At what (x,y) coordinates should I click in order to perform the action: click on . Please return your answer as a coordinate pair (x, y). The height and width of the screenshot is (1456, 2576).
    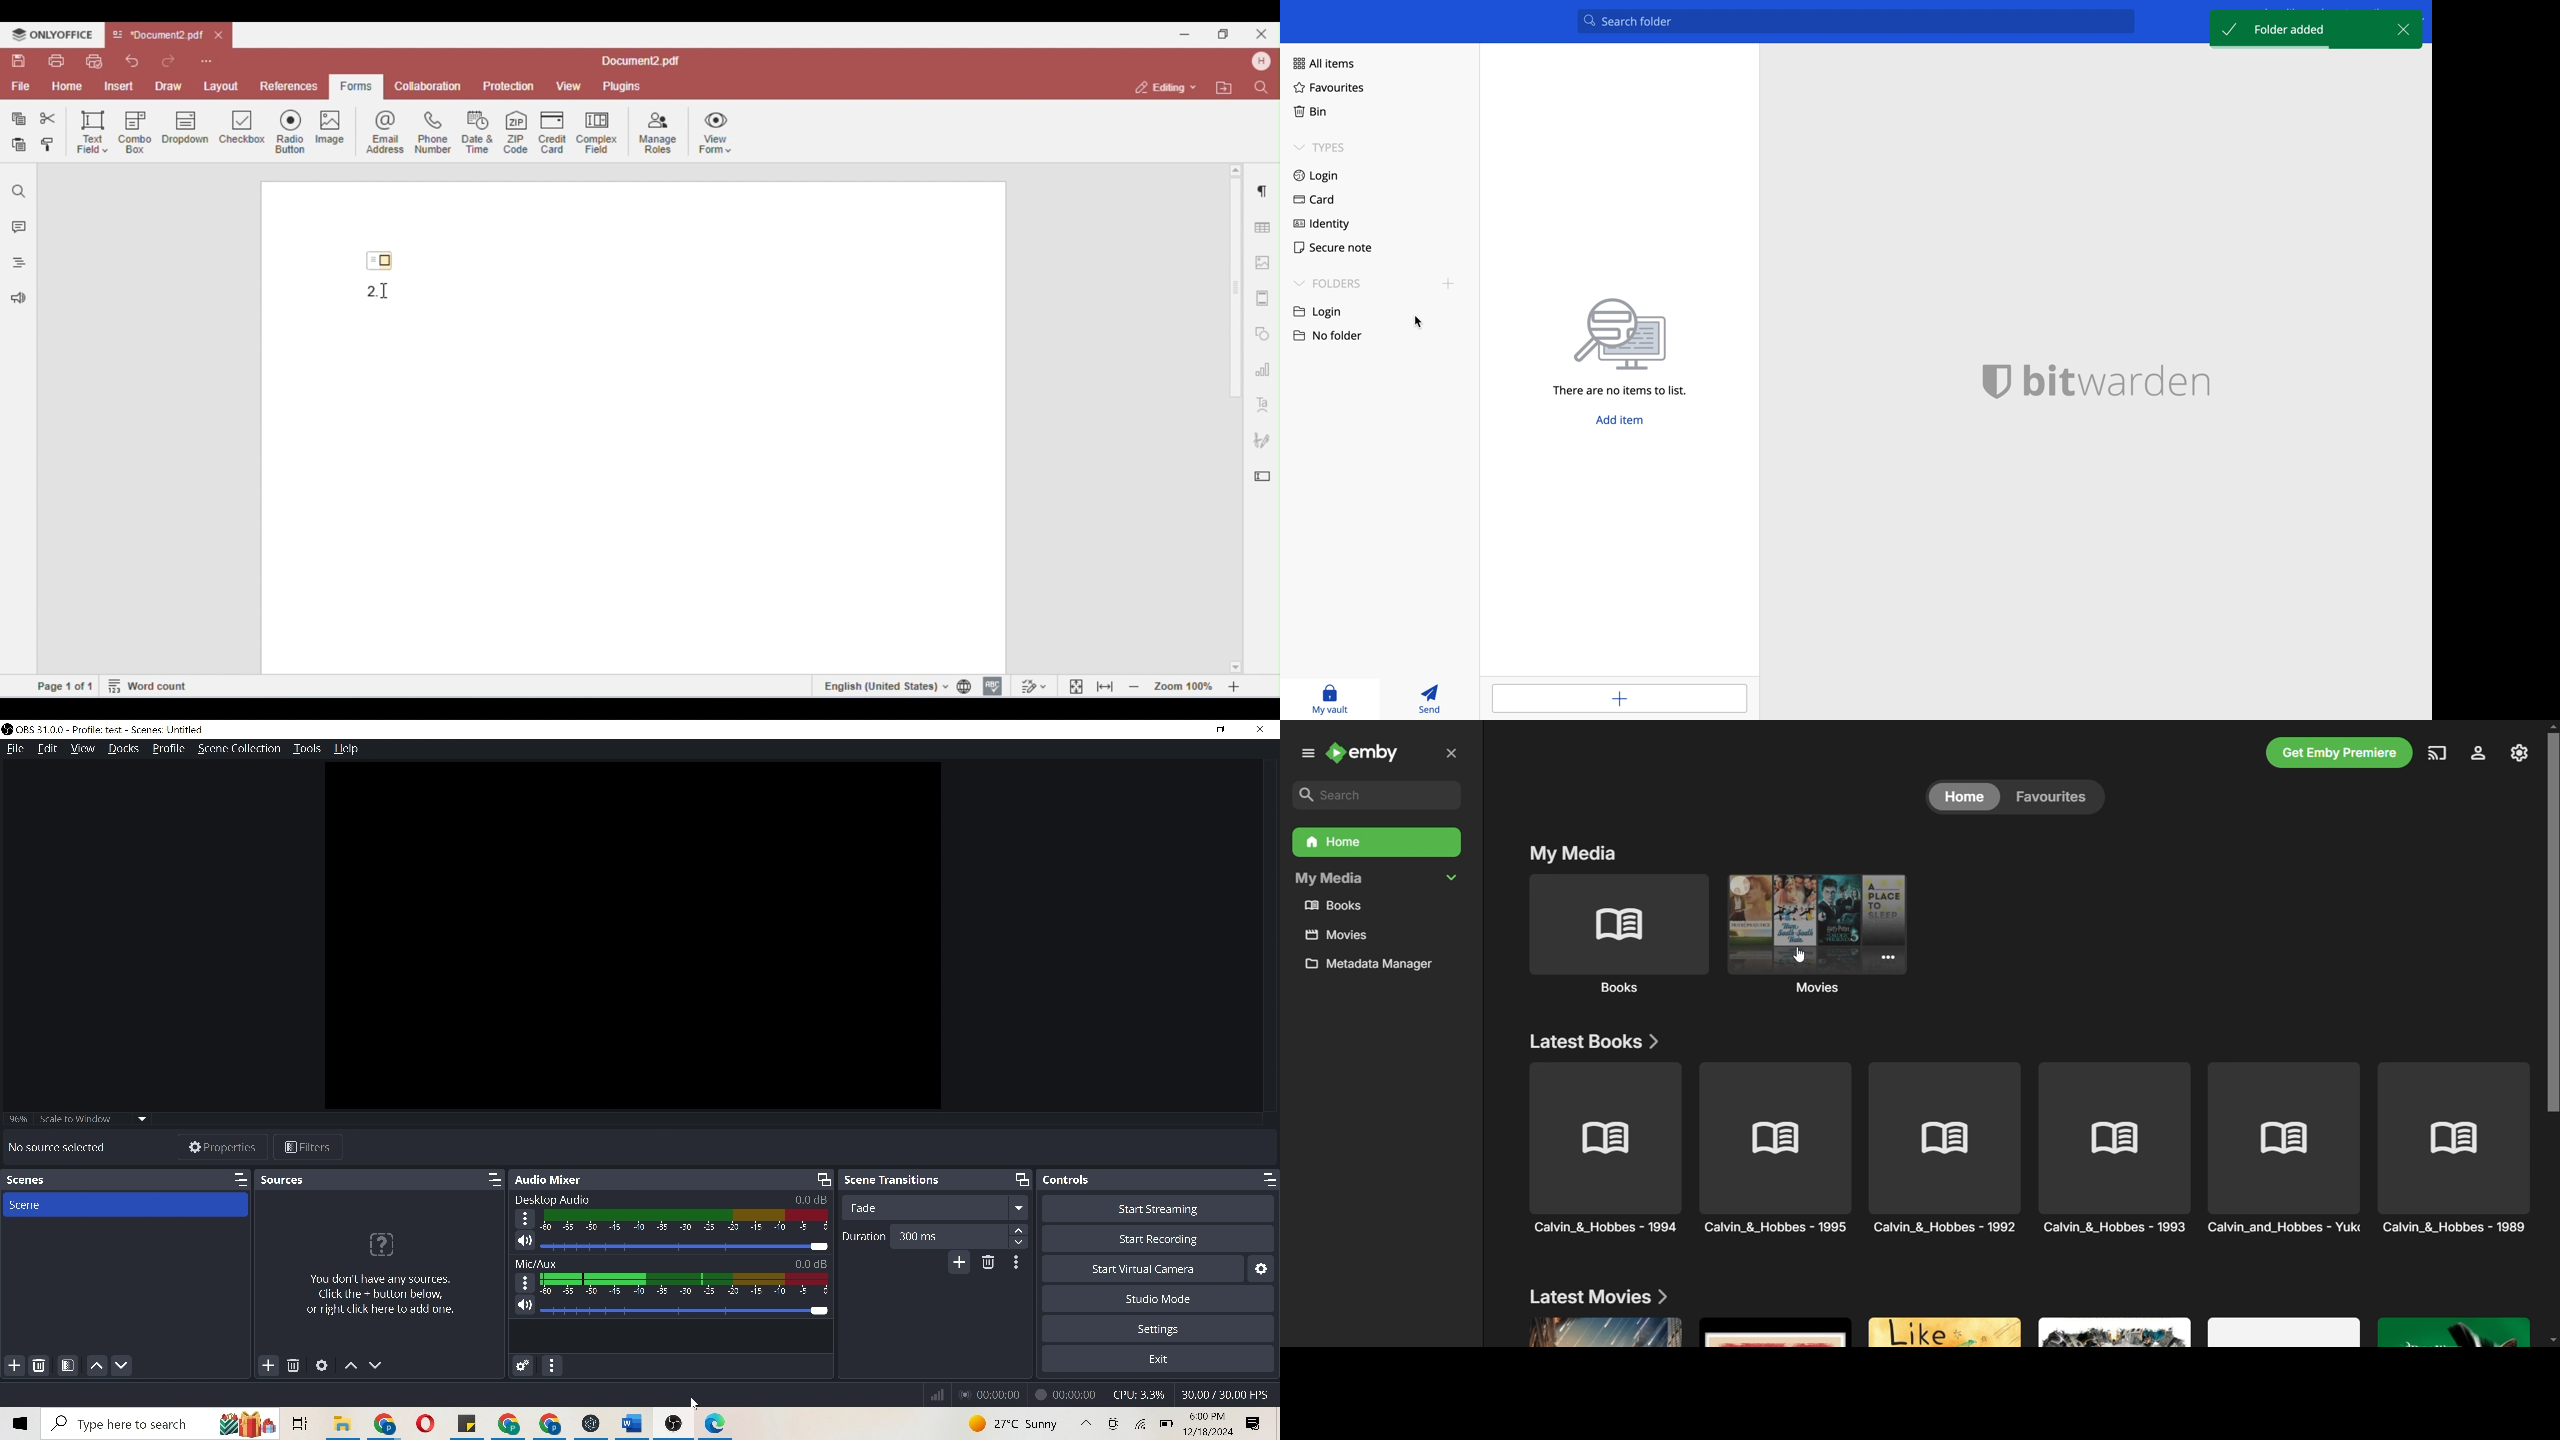
    Looking at the image, I should click on (1776, 1148).